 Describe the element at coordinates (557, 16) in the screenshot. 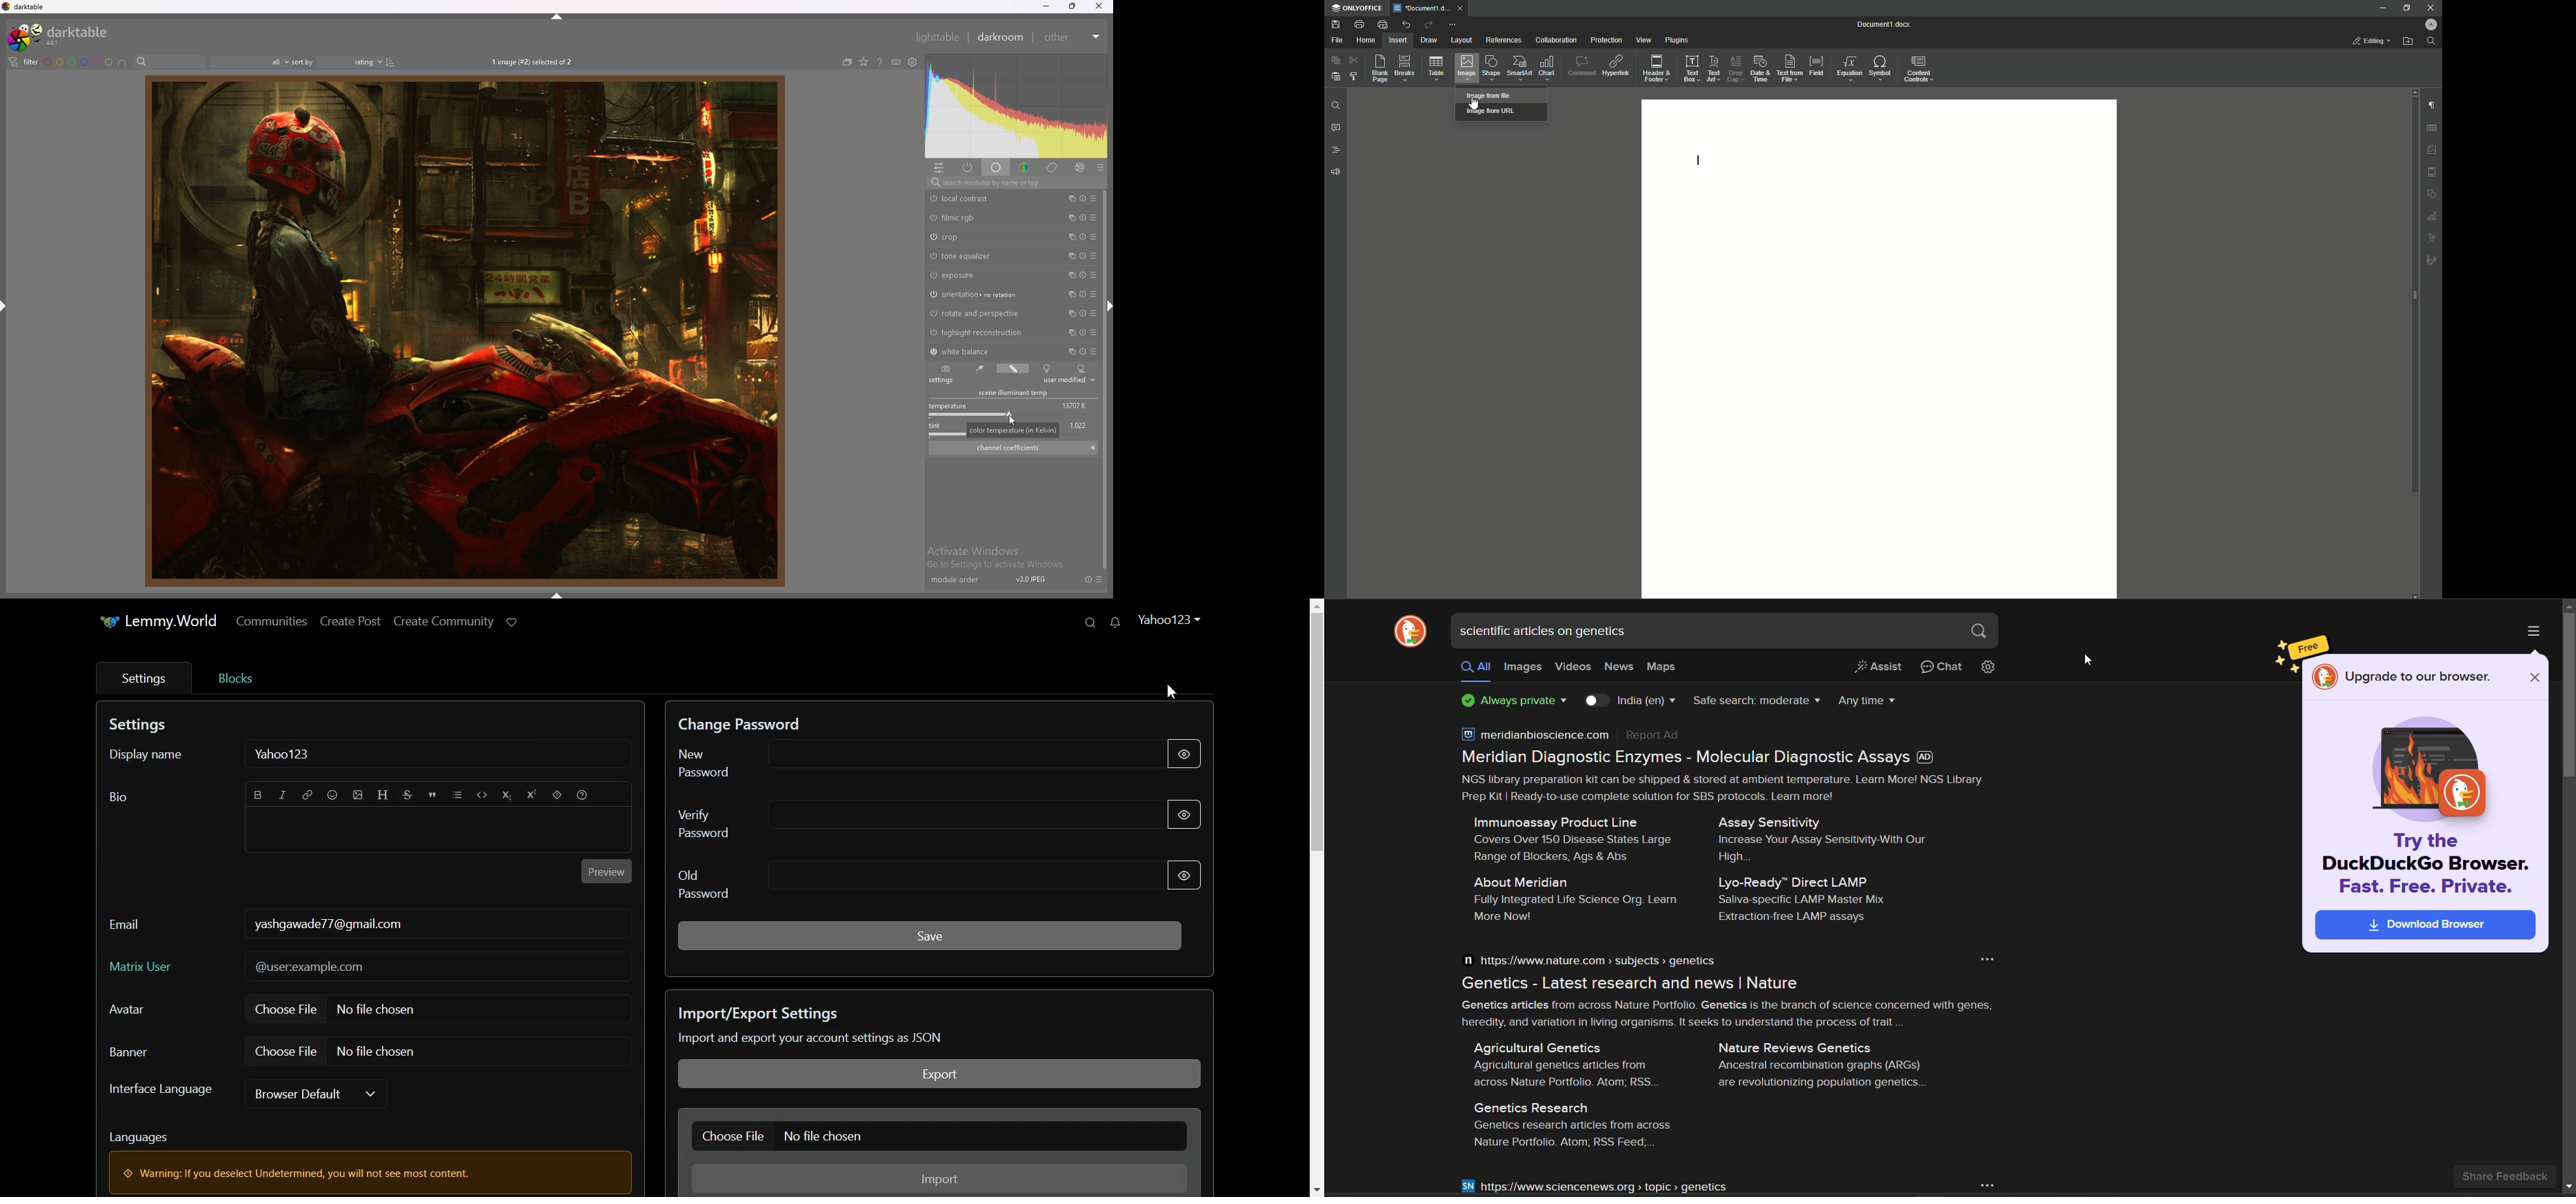

I see `hide` at that location.